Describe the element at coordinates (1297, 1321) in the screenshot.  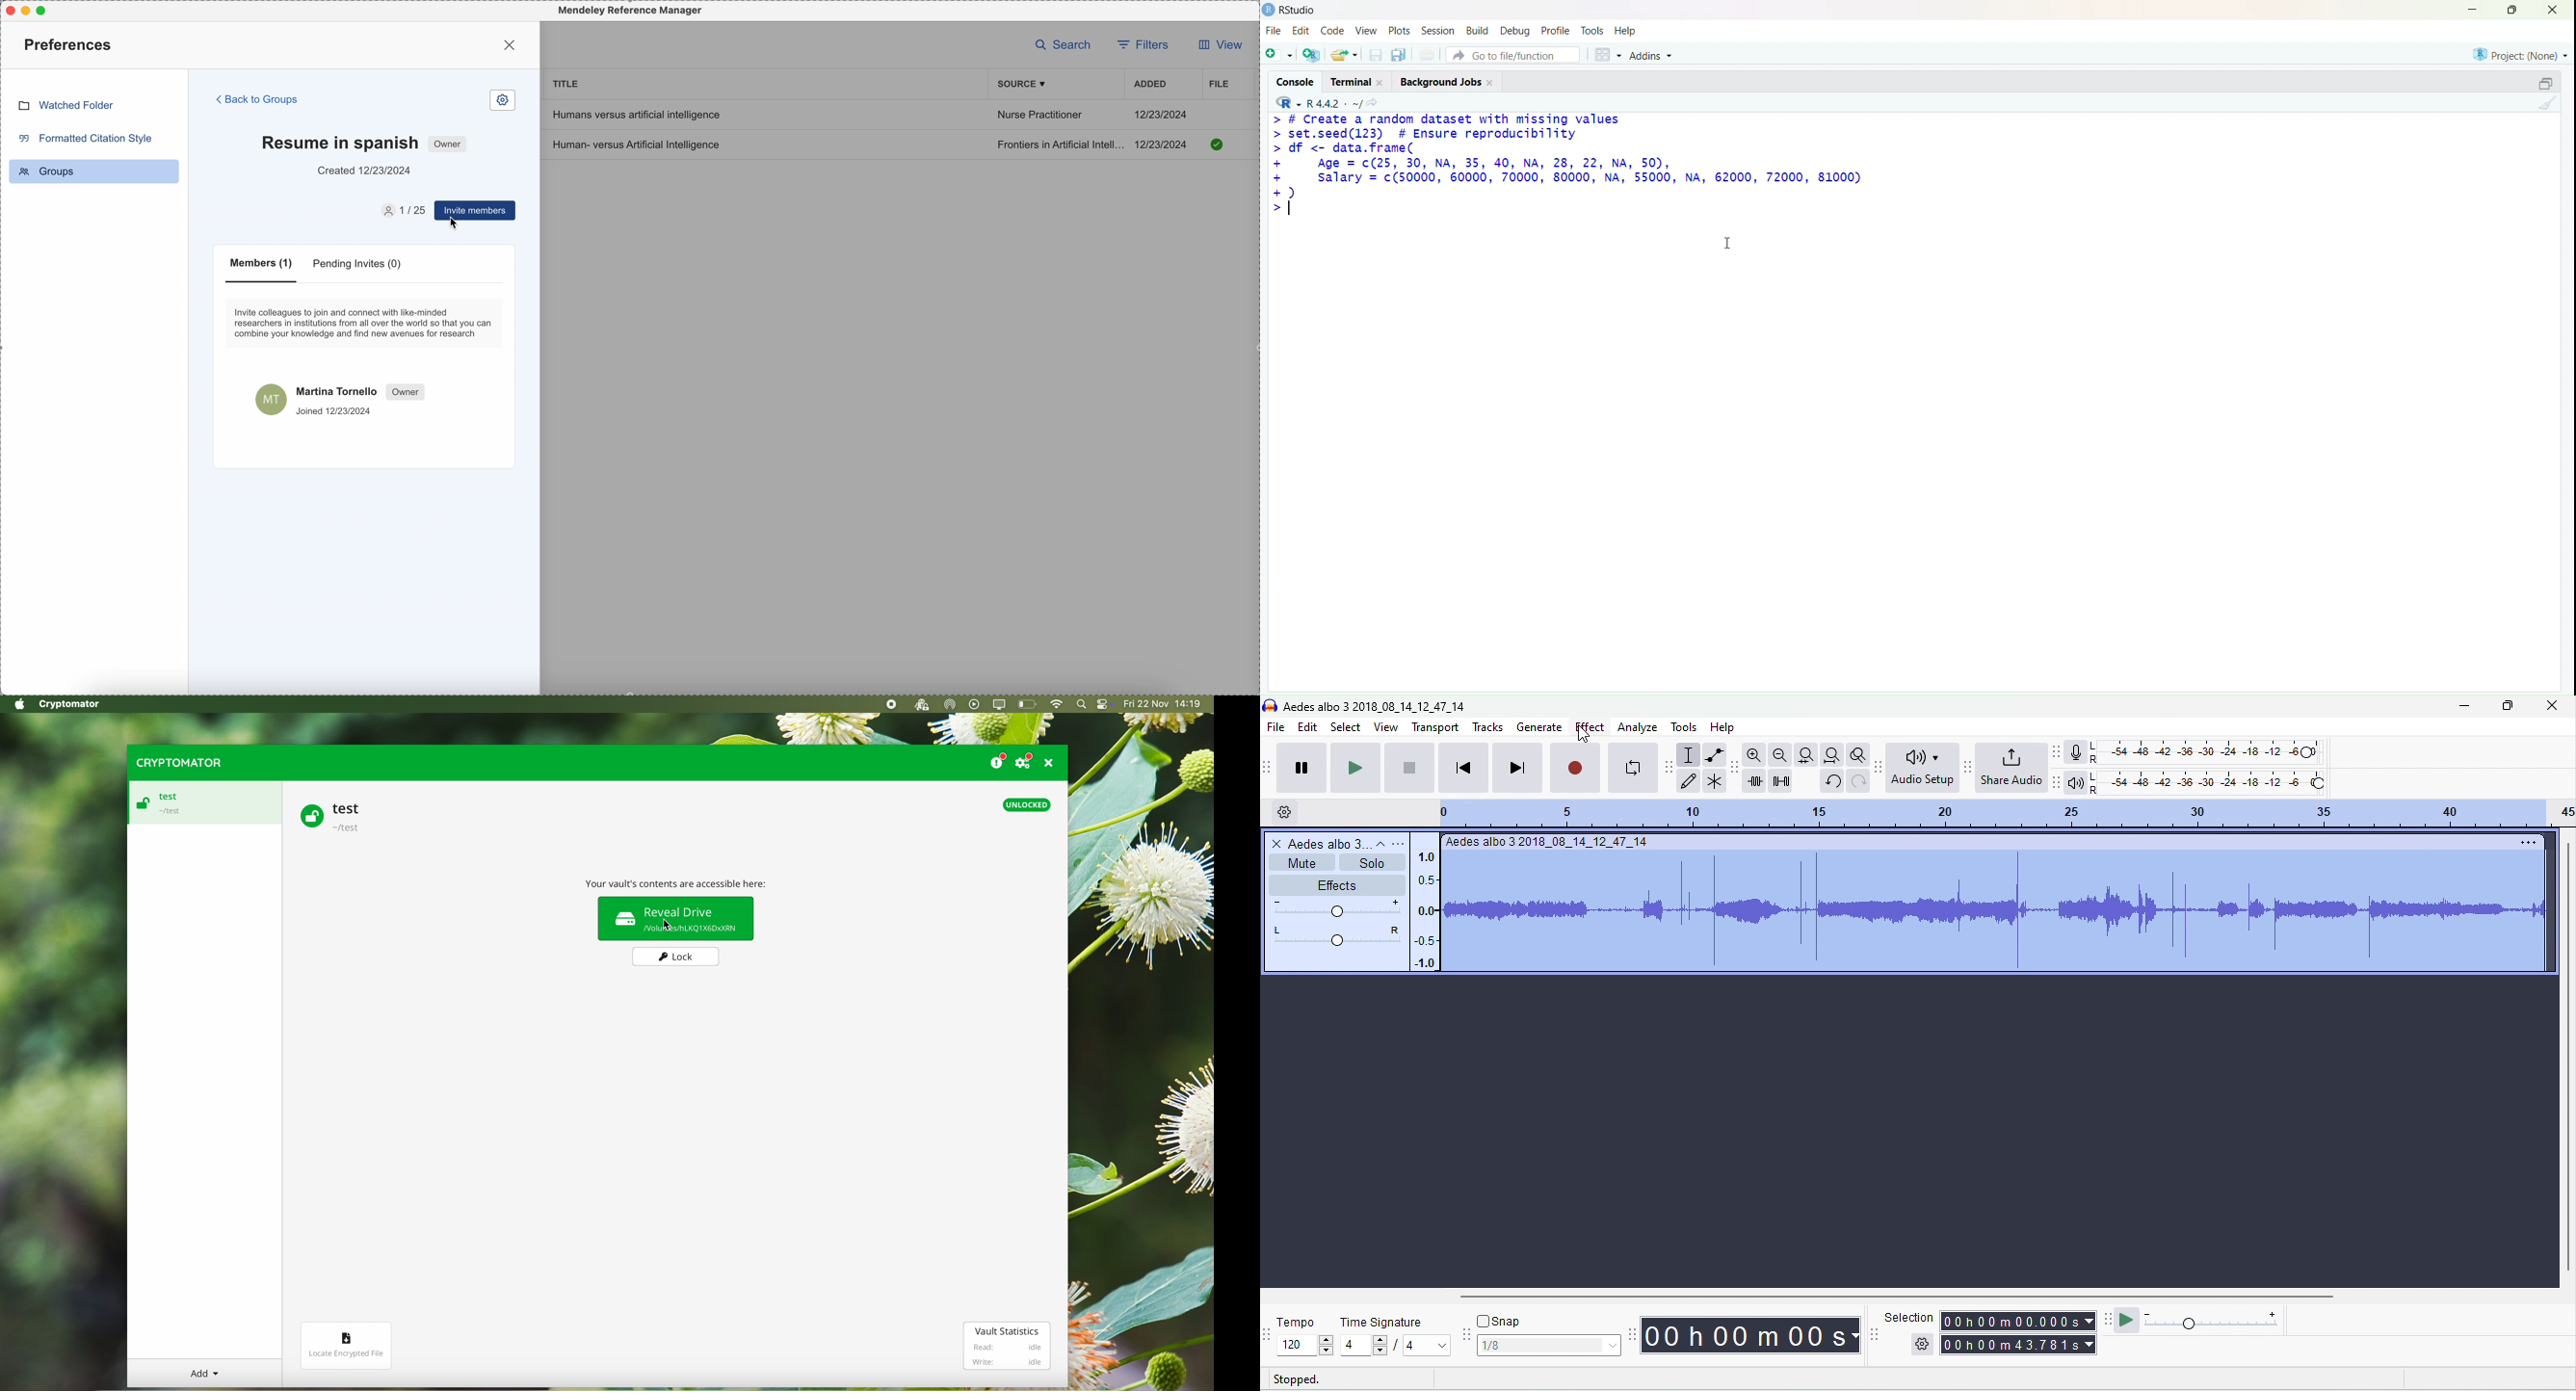
I see `tempo` at that location.